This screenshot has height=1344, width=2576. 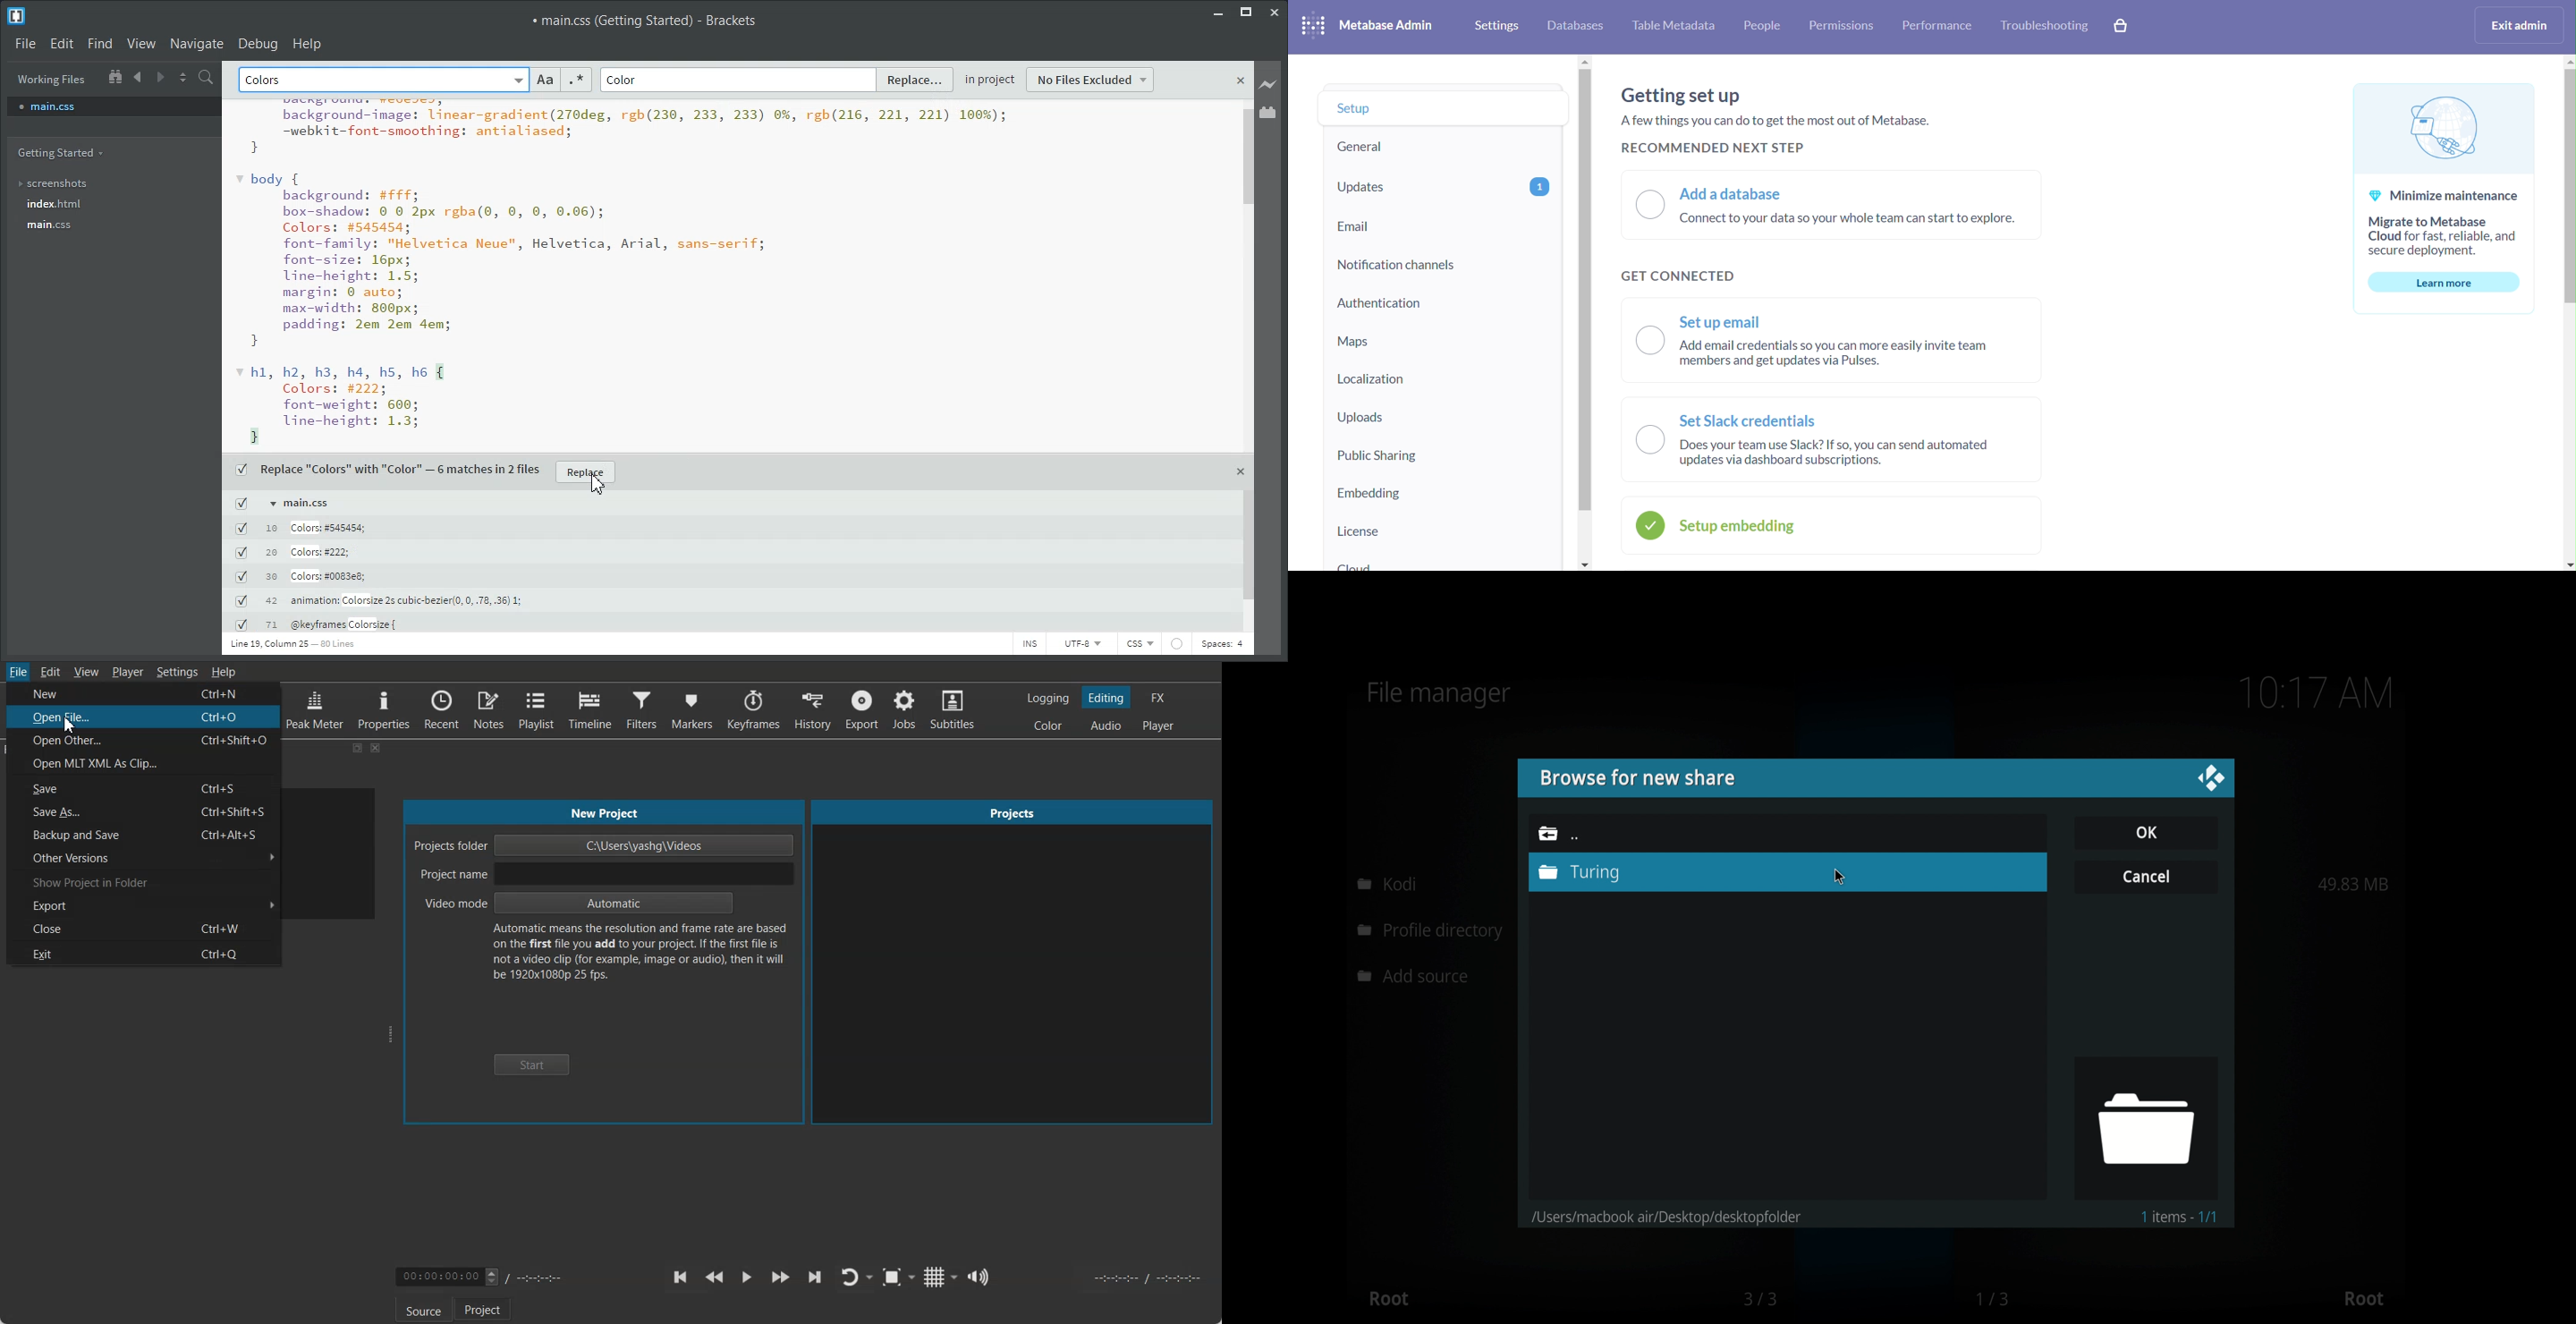 What do you see at coordinates (99, 44) in the screenshot?
I see `Find` at bounding box center [99, 44].